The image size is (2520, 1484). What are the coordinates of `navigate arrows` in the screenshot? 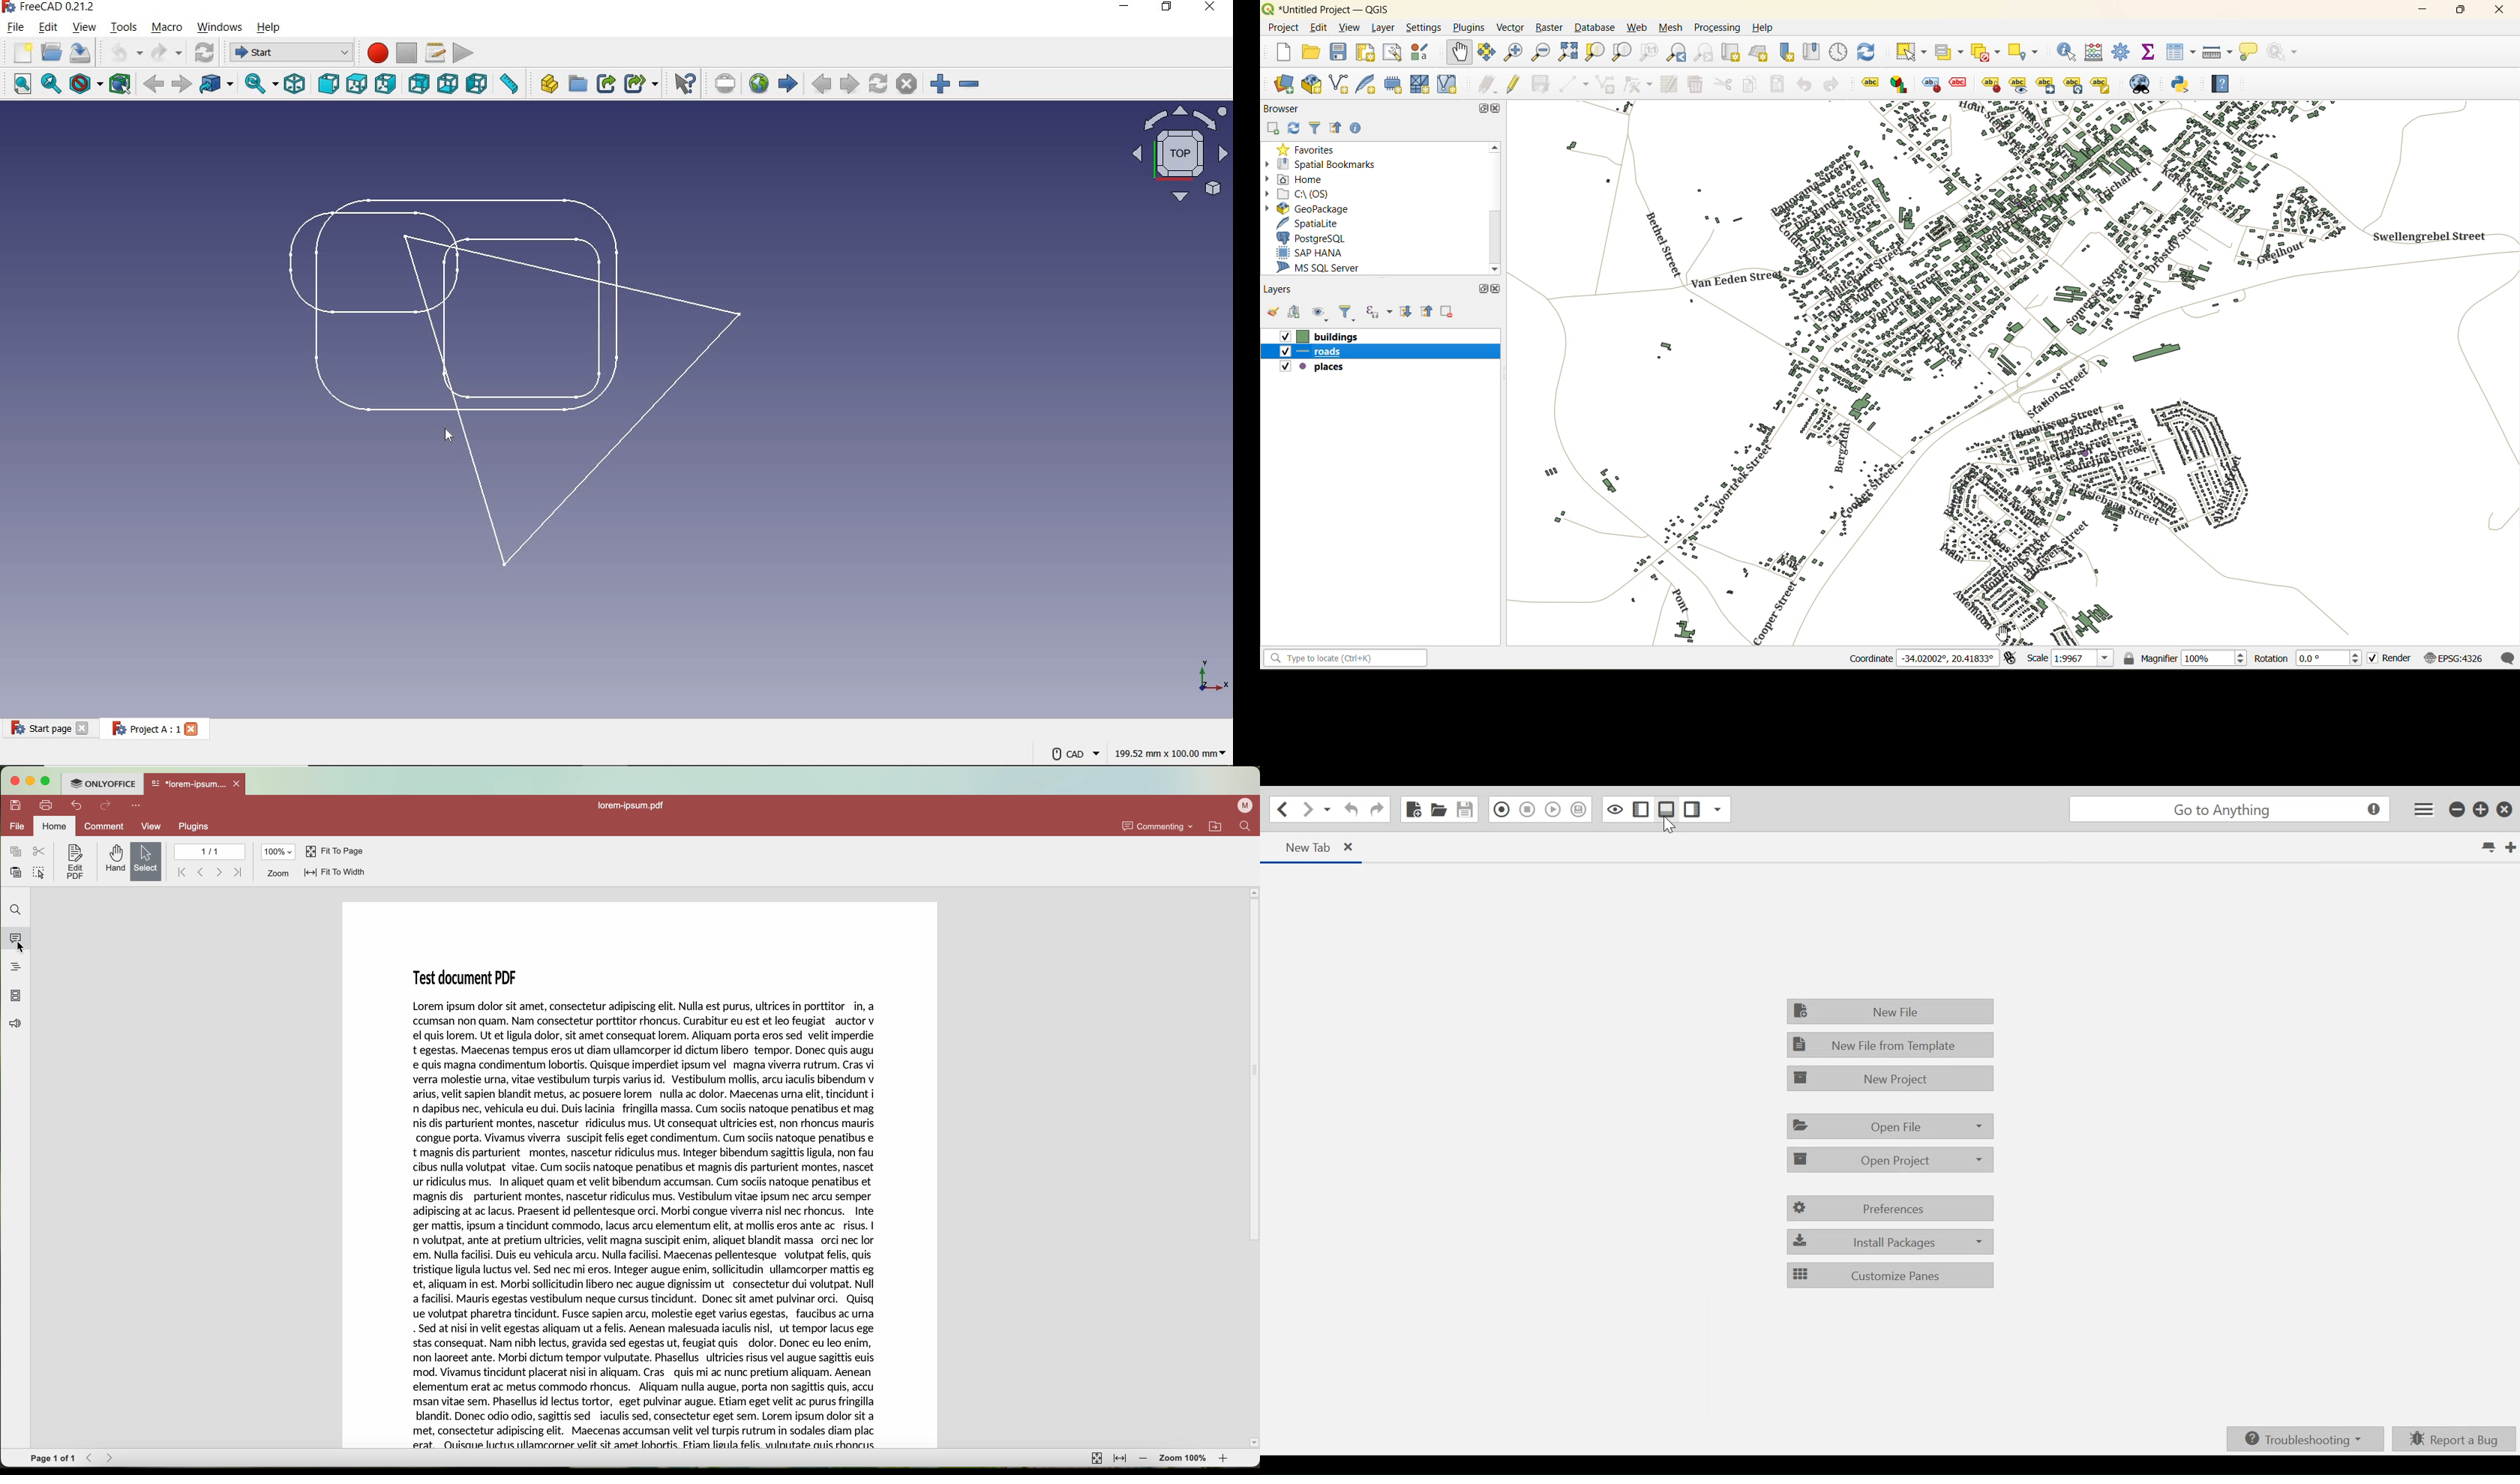 It's located at (101, 1458).